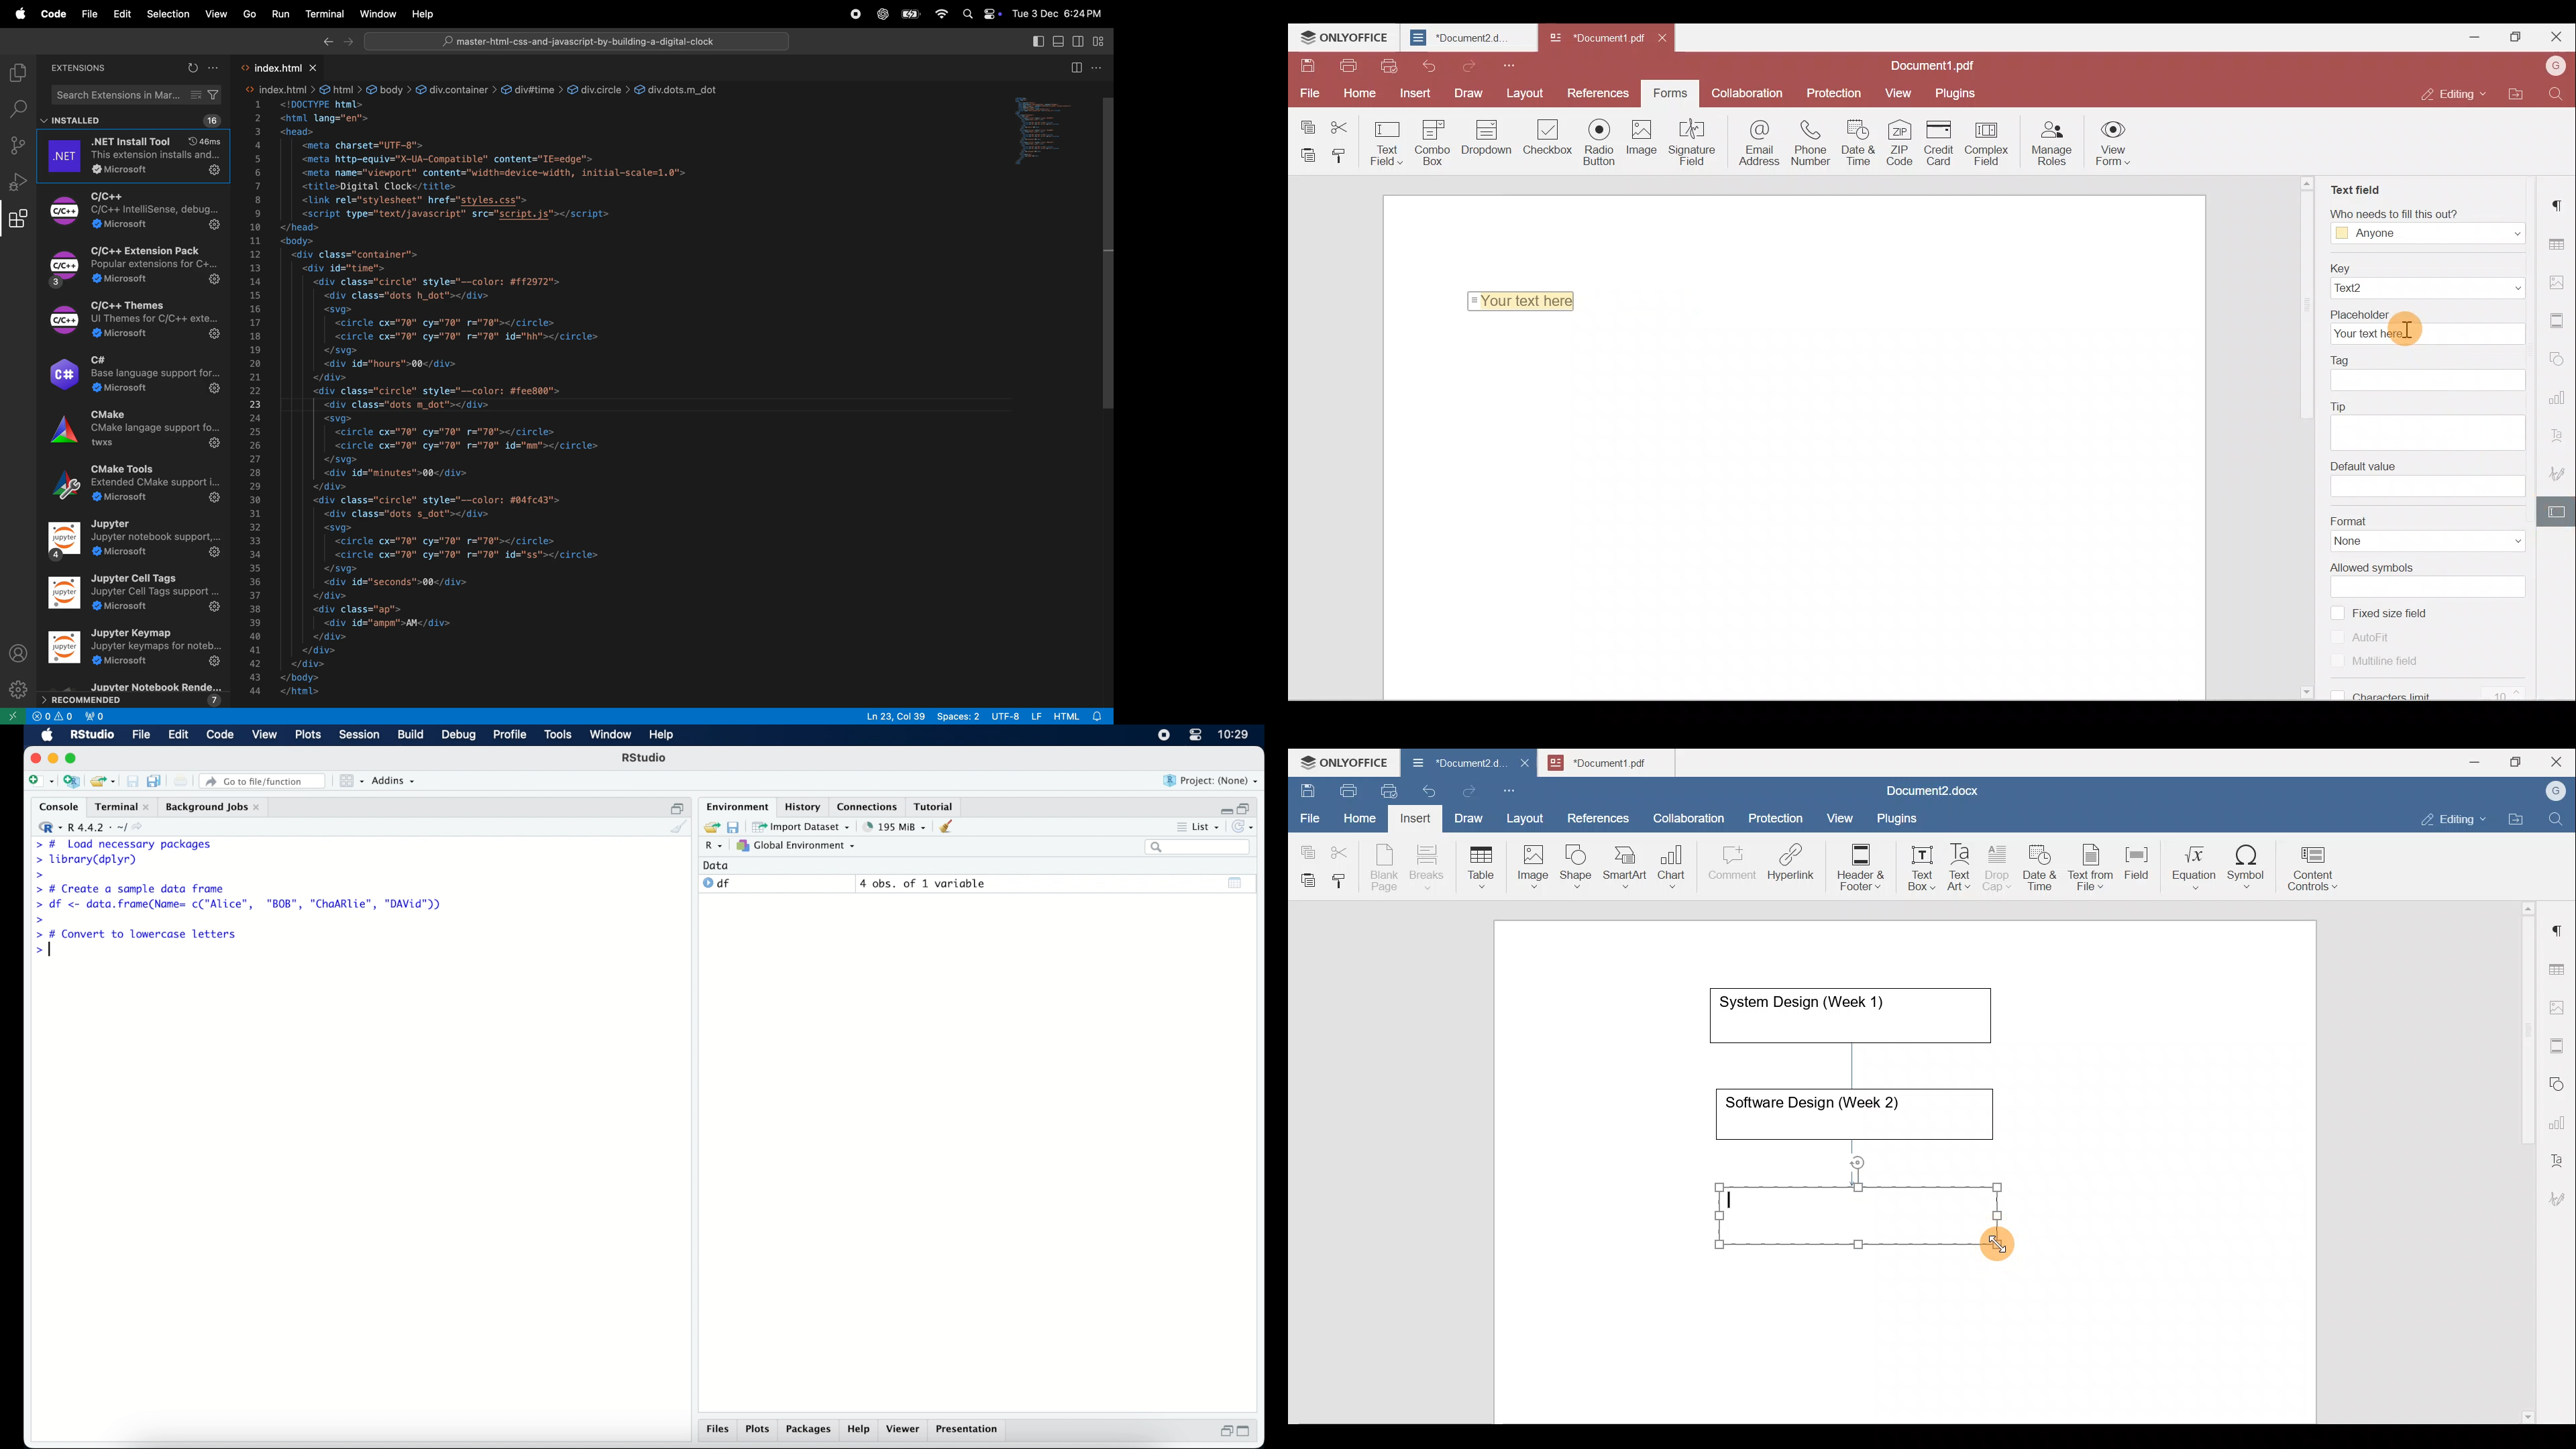 The height and width of the screenshot is (1456, 2576). What do you see at coordinates (1343, 158) in the screenshot?
I see `Copy style` at bounding box center [1343, 158].